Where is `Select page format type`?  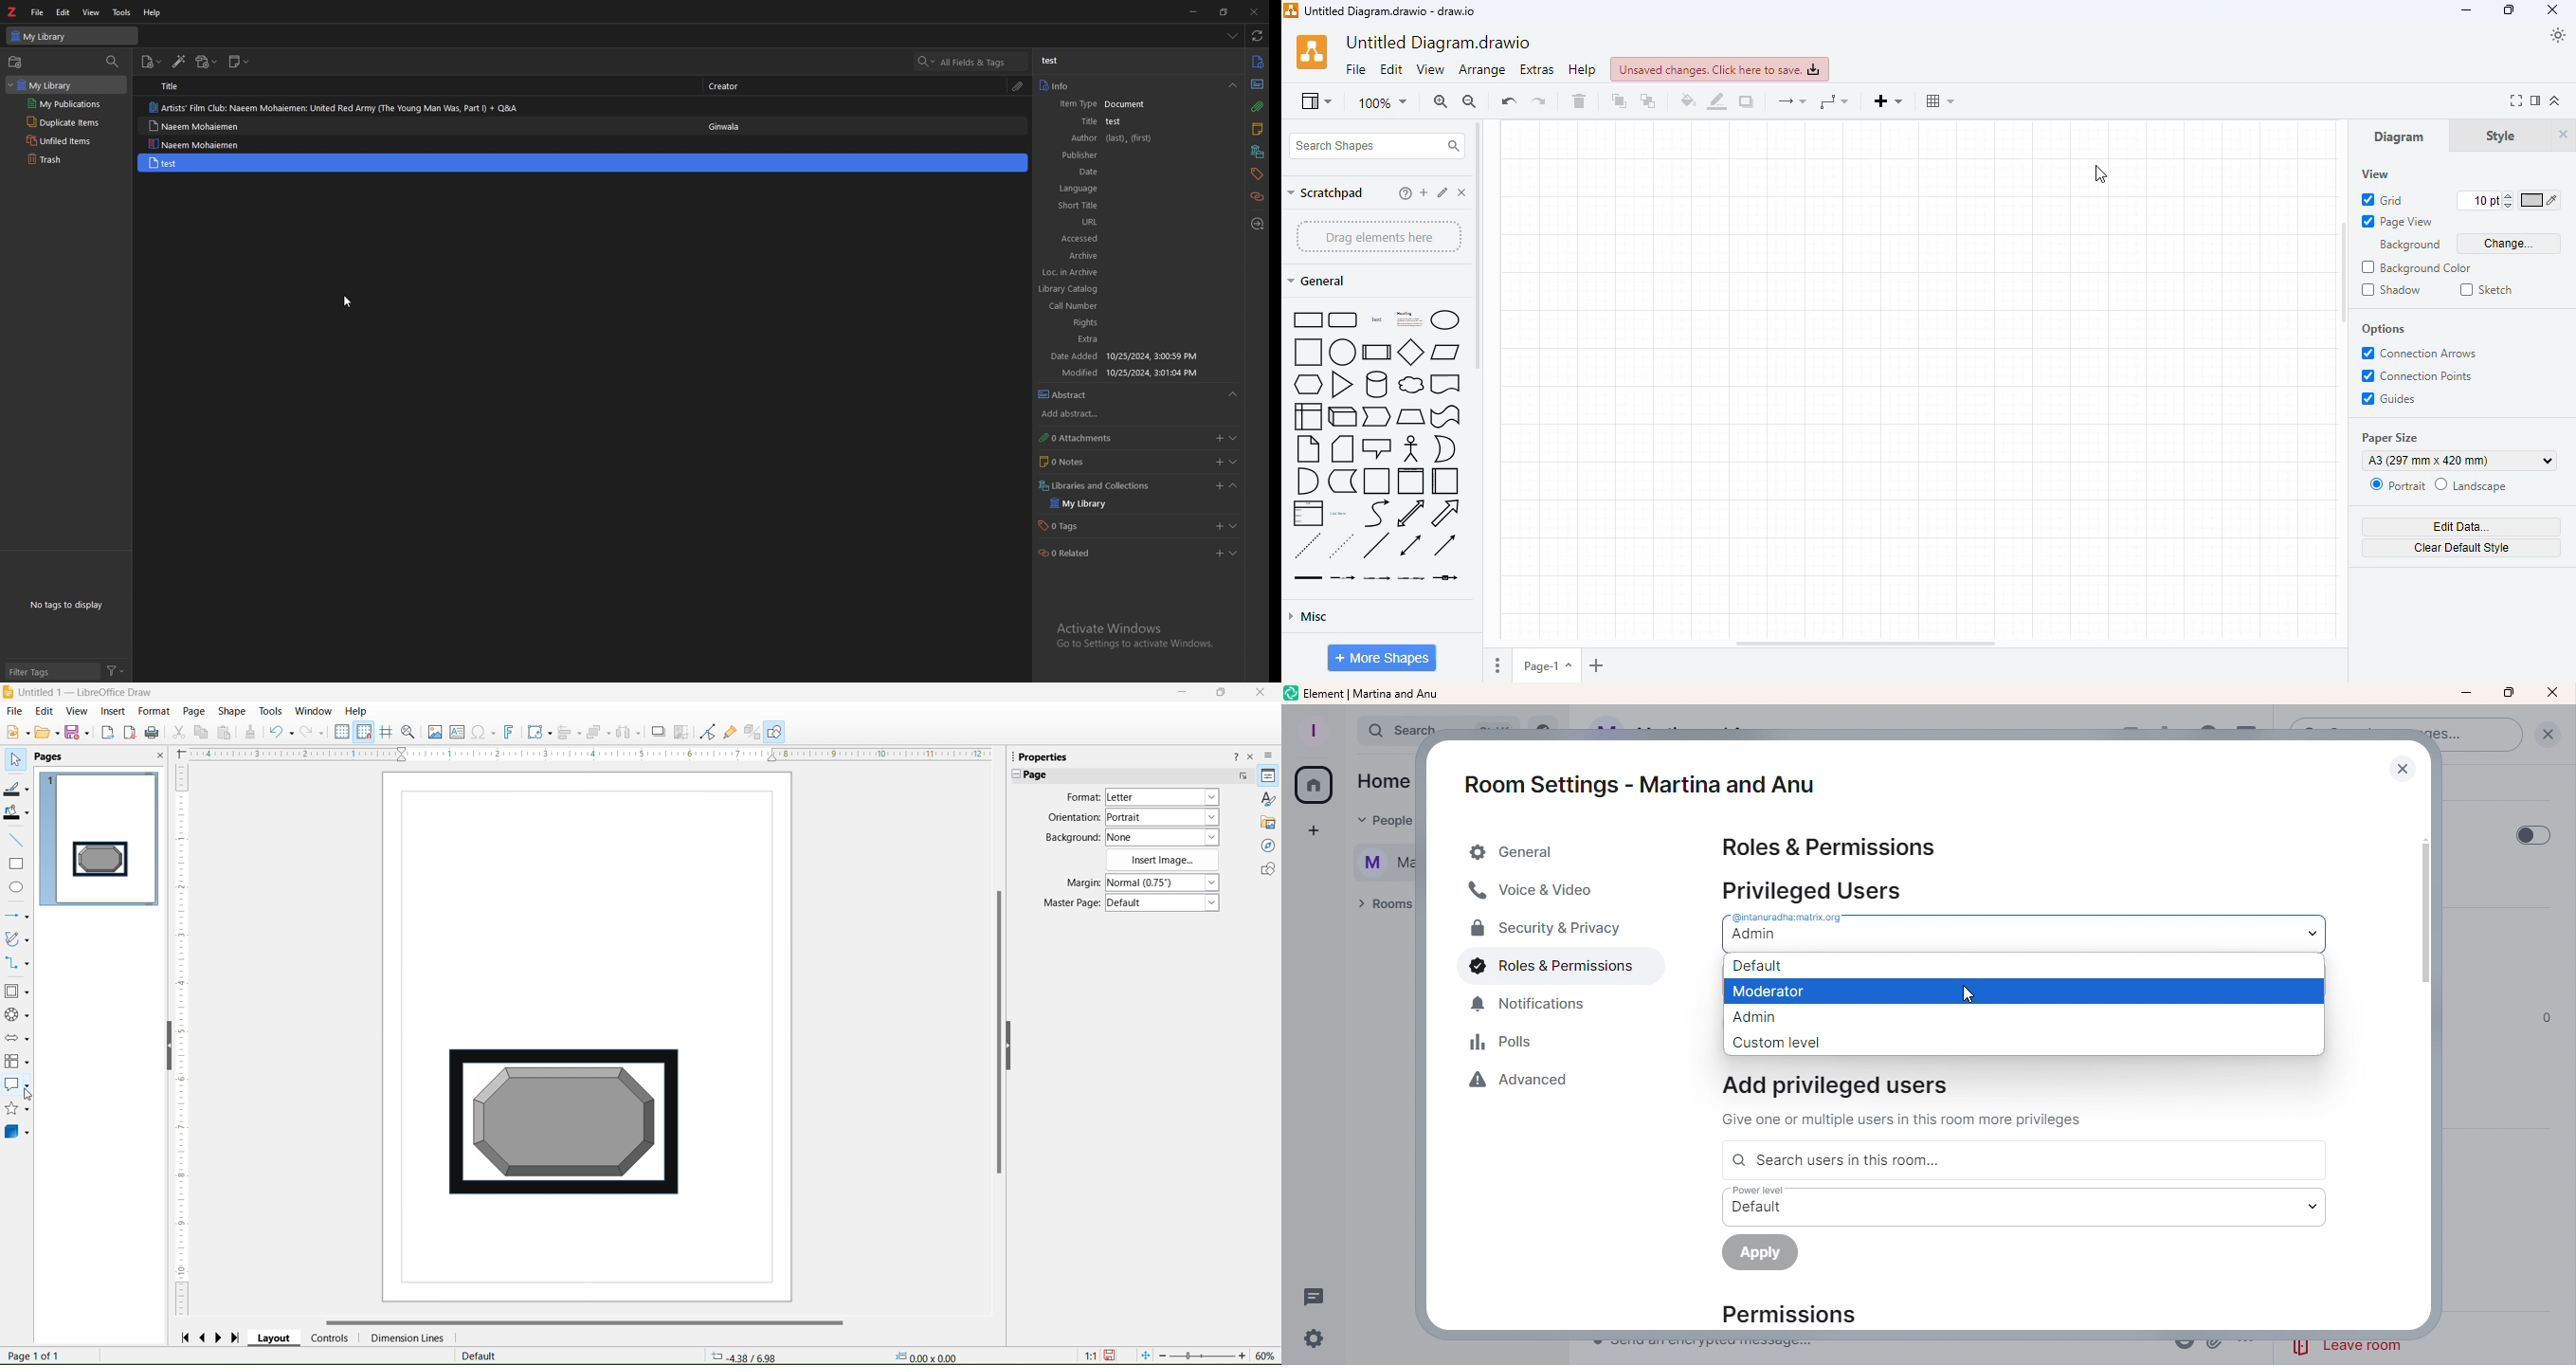 Select page format type is located at coordinates (1161, 797).